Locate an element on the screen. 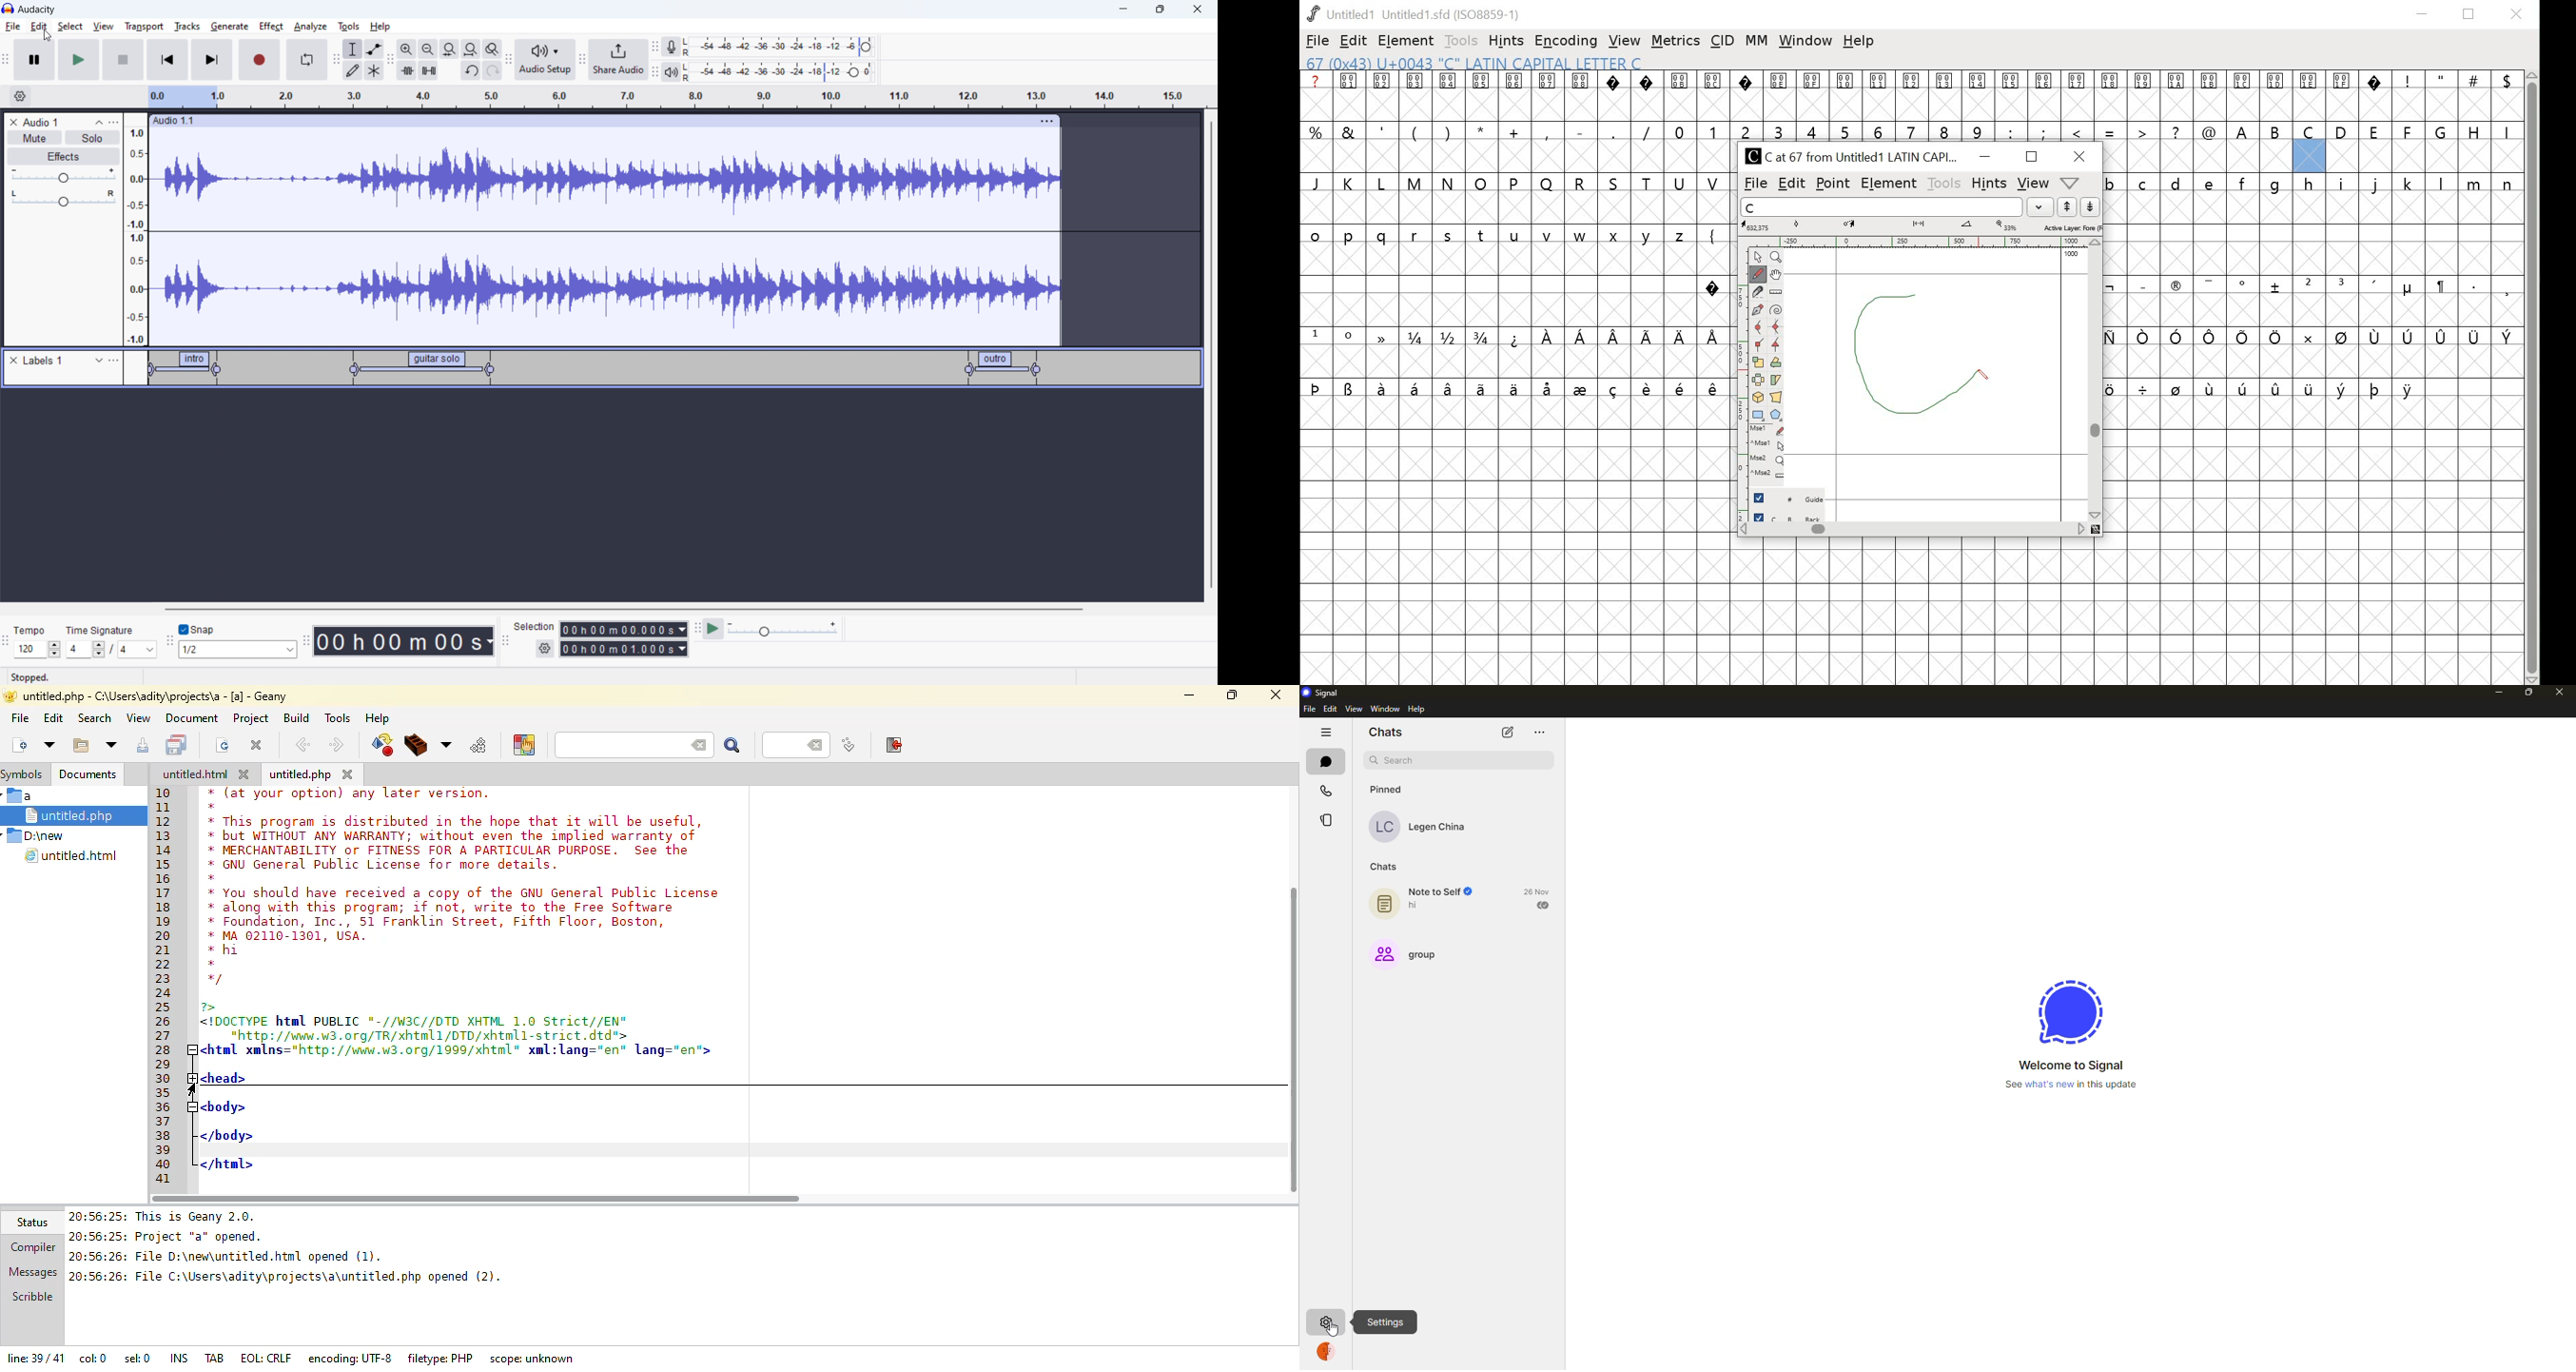 The image size is (2576, 1372). window is located at coordinates (1385, 708).